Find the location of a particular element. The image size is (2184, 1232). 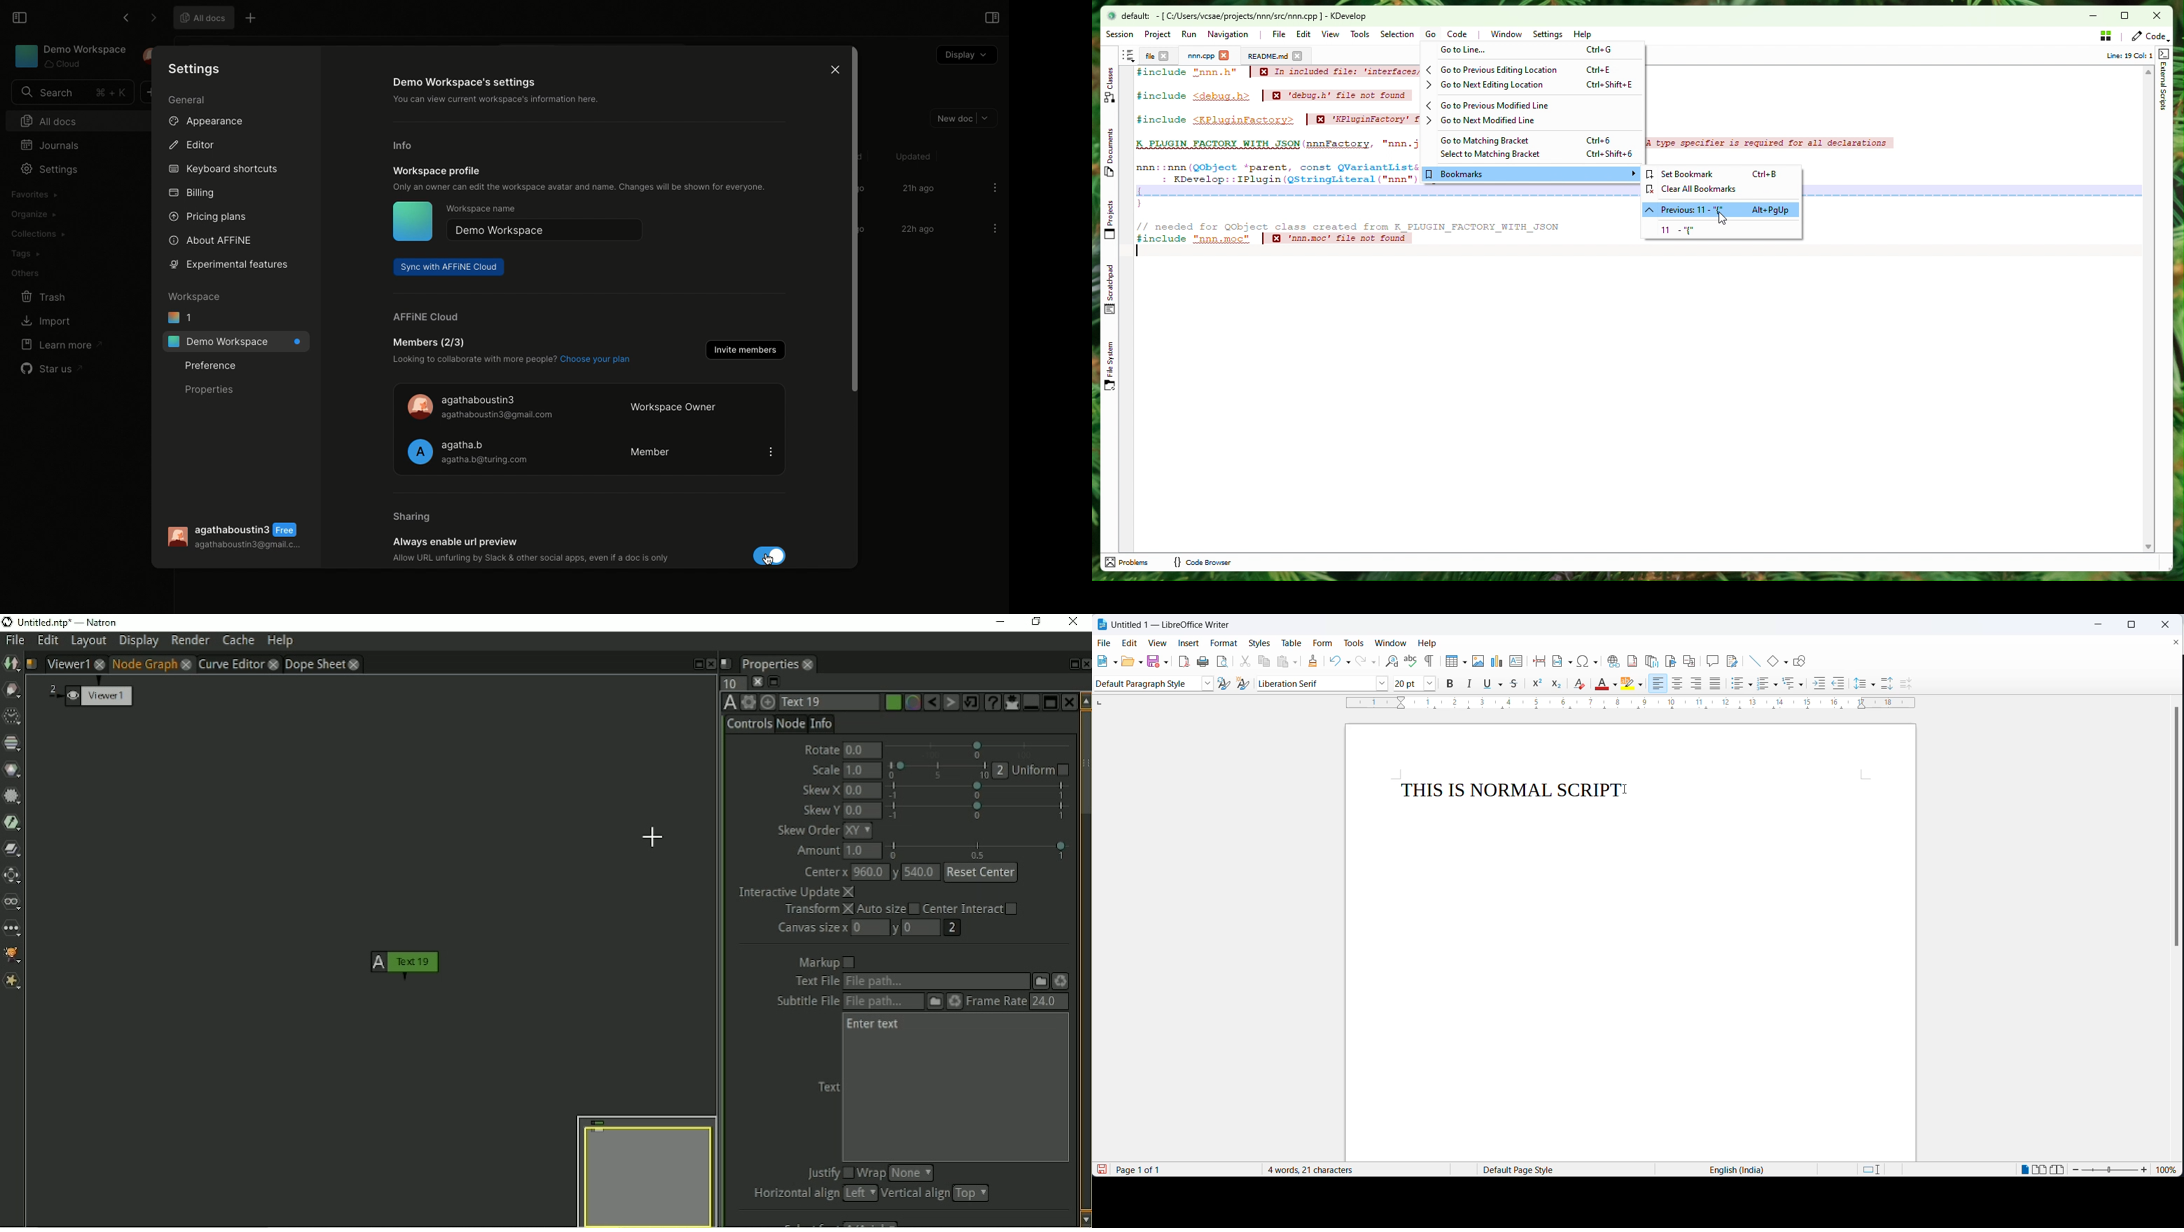

copy  is located at coordinates (1265, 660).